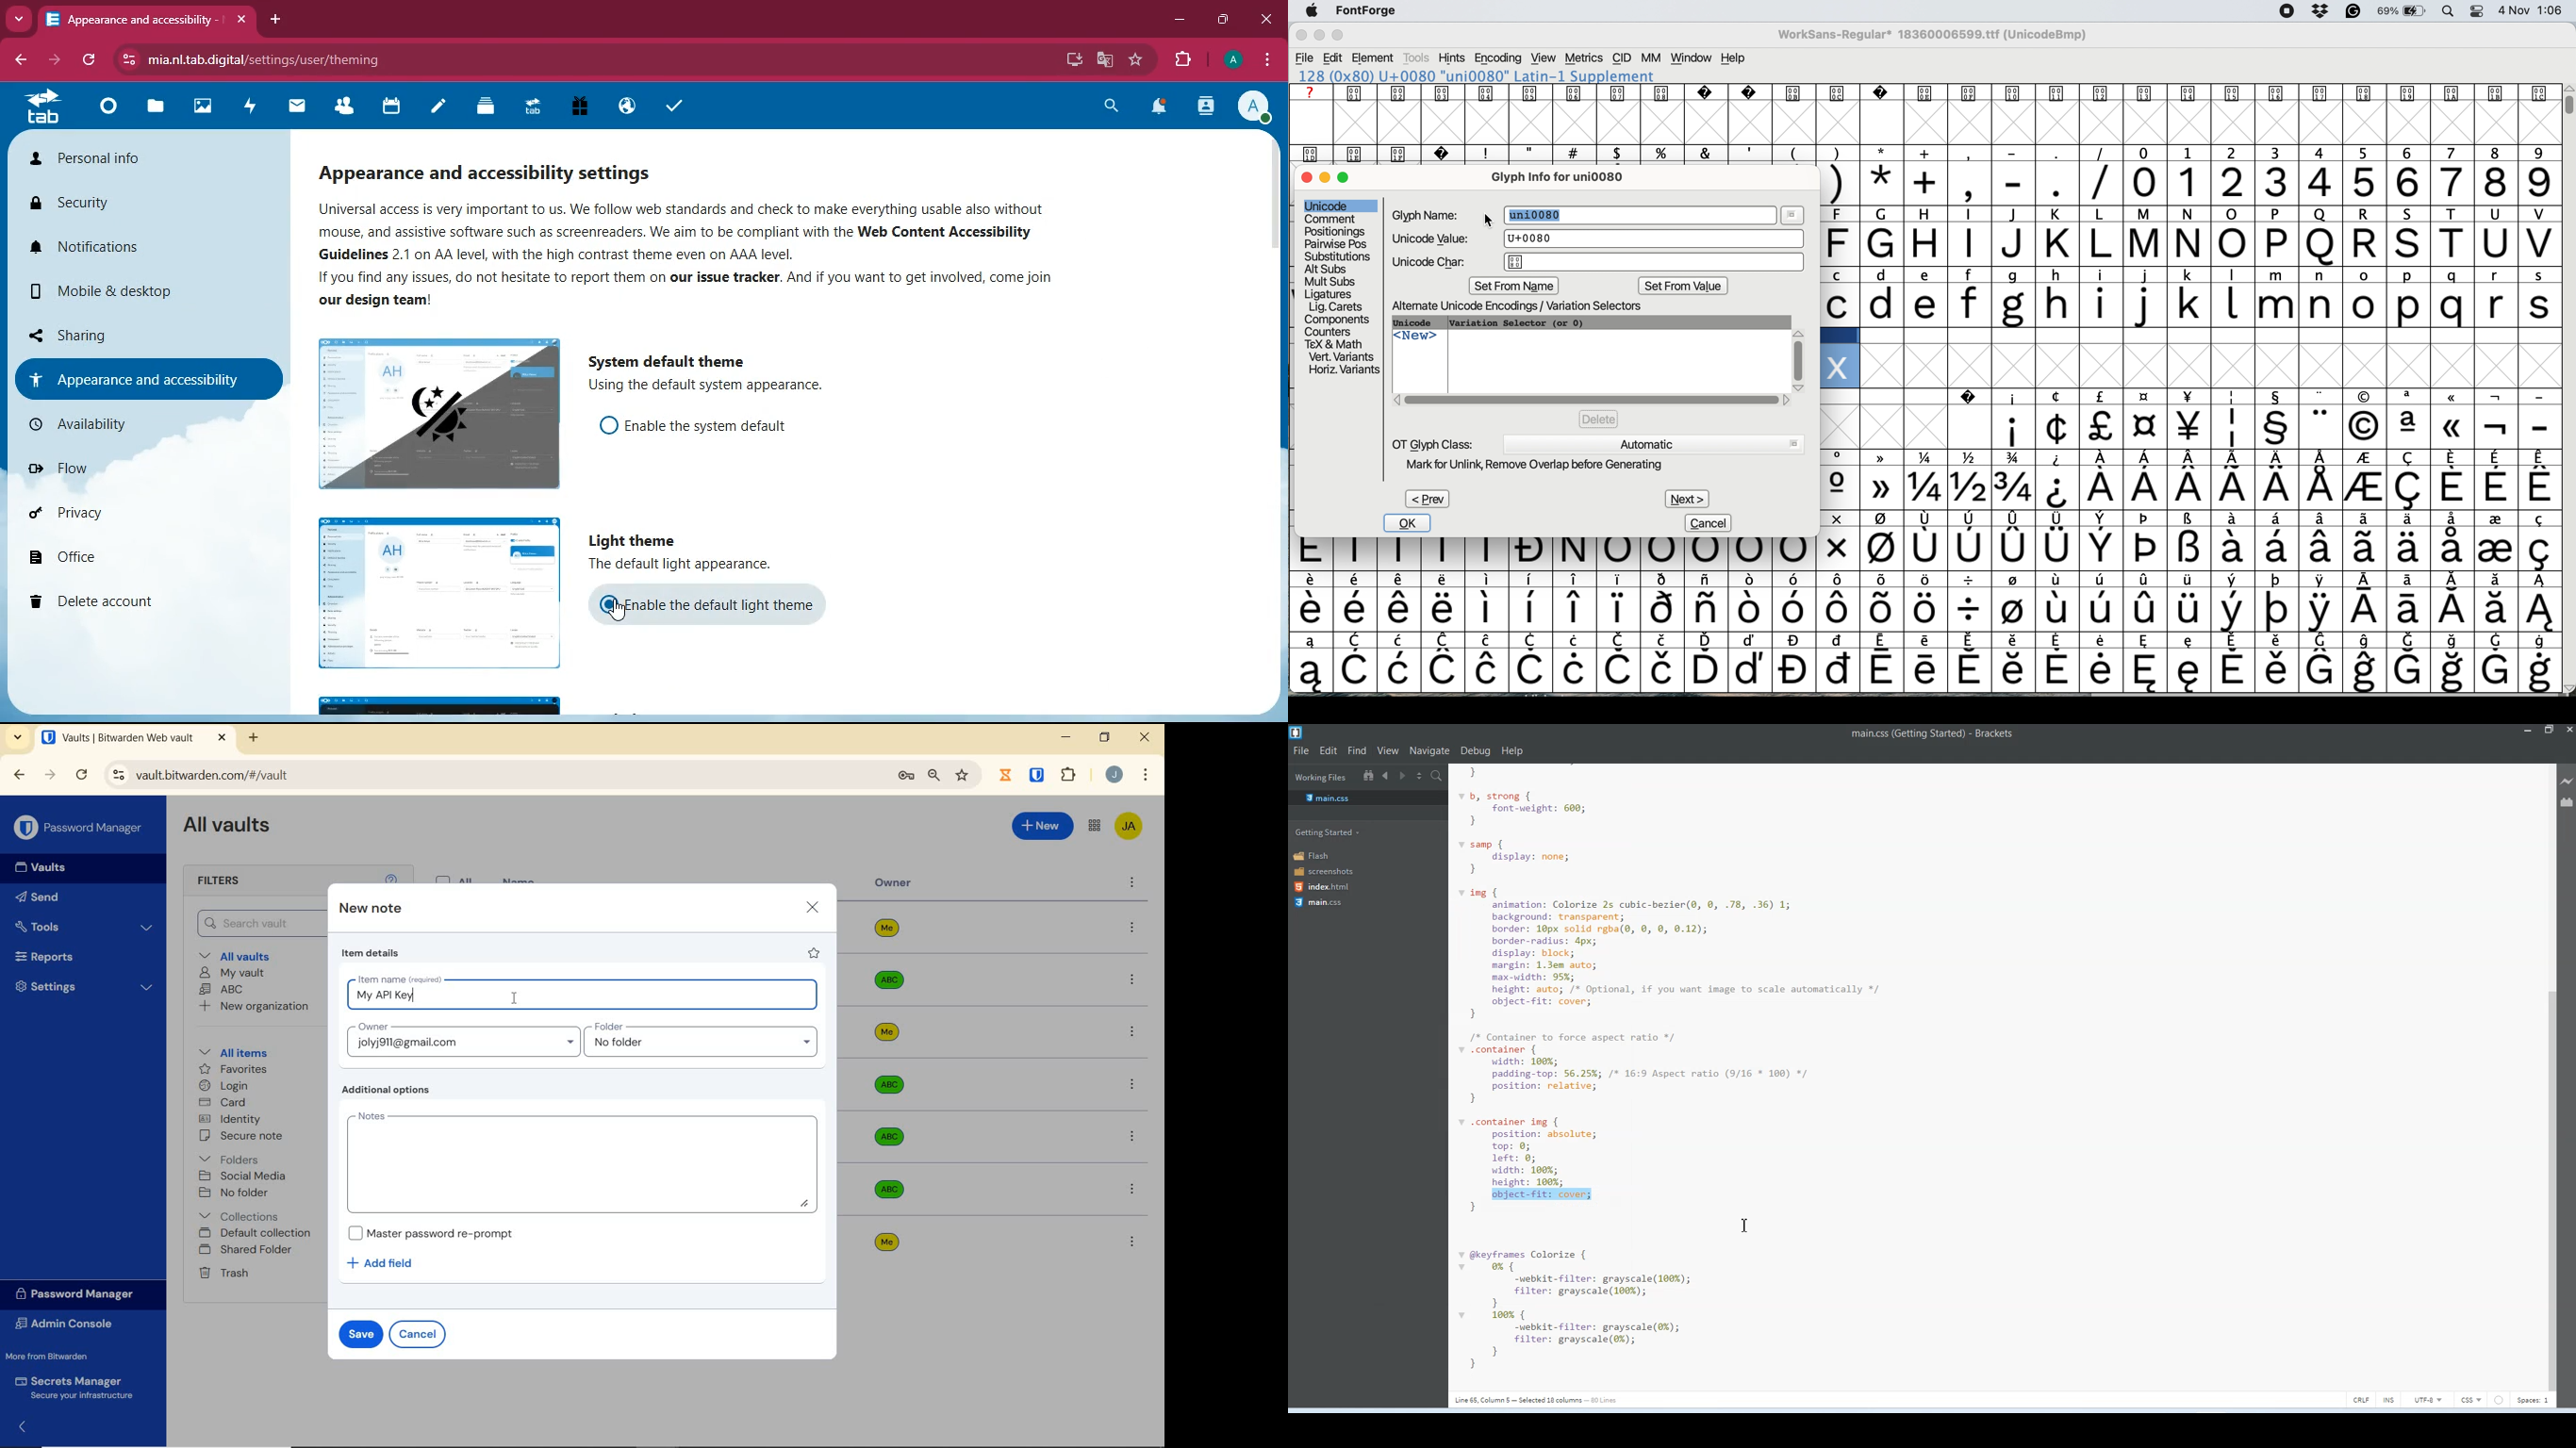 This screenshot has height=1456, width=2576. I want to click on more options, so click(1133, 884).